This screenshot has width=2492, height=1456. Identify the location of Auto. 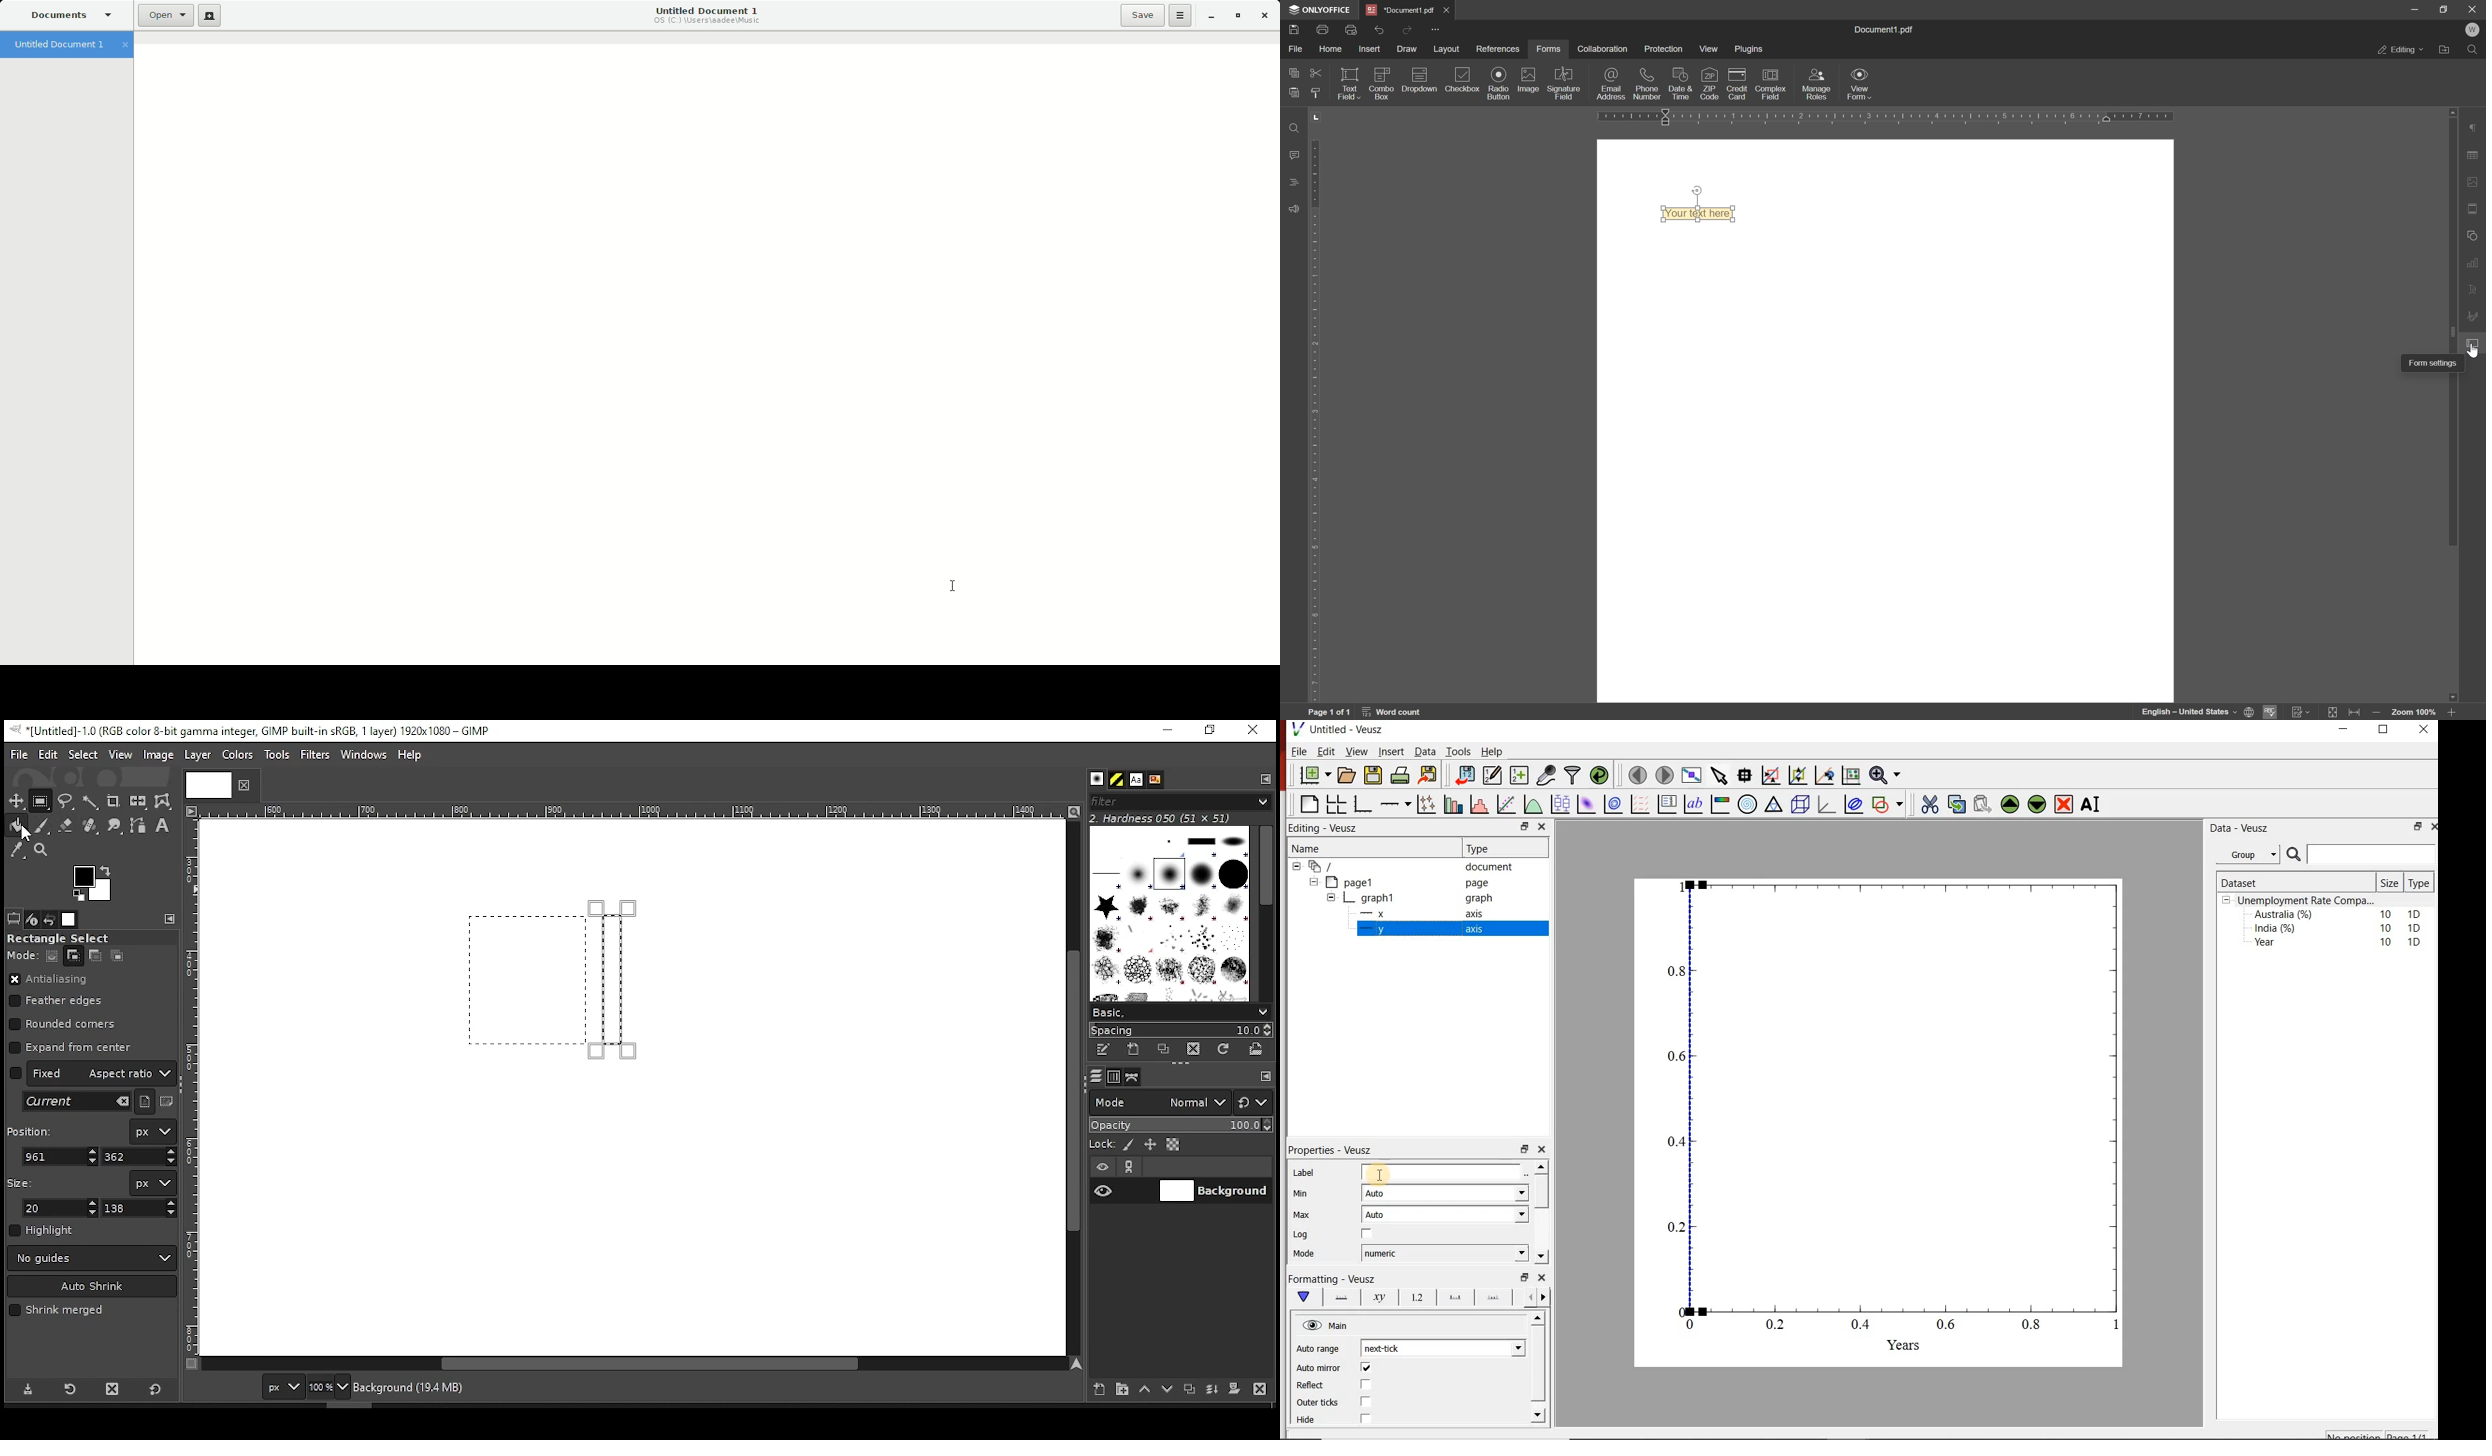
(1446, 1193).